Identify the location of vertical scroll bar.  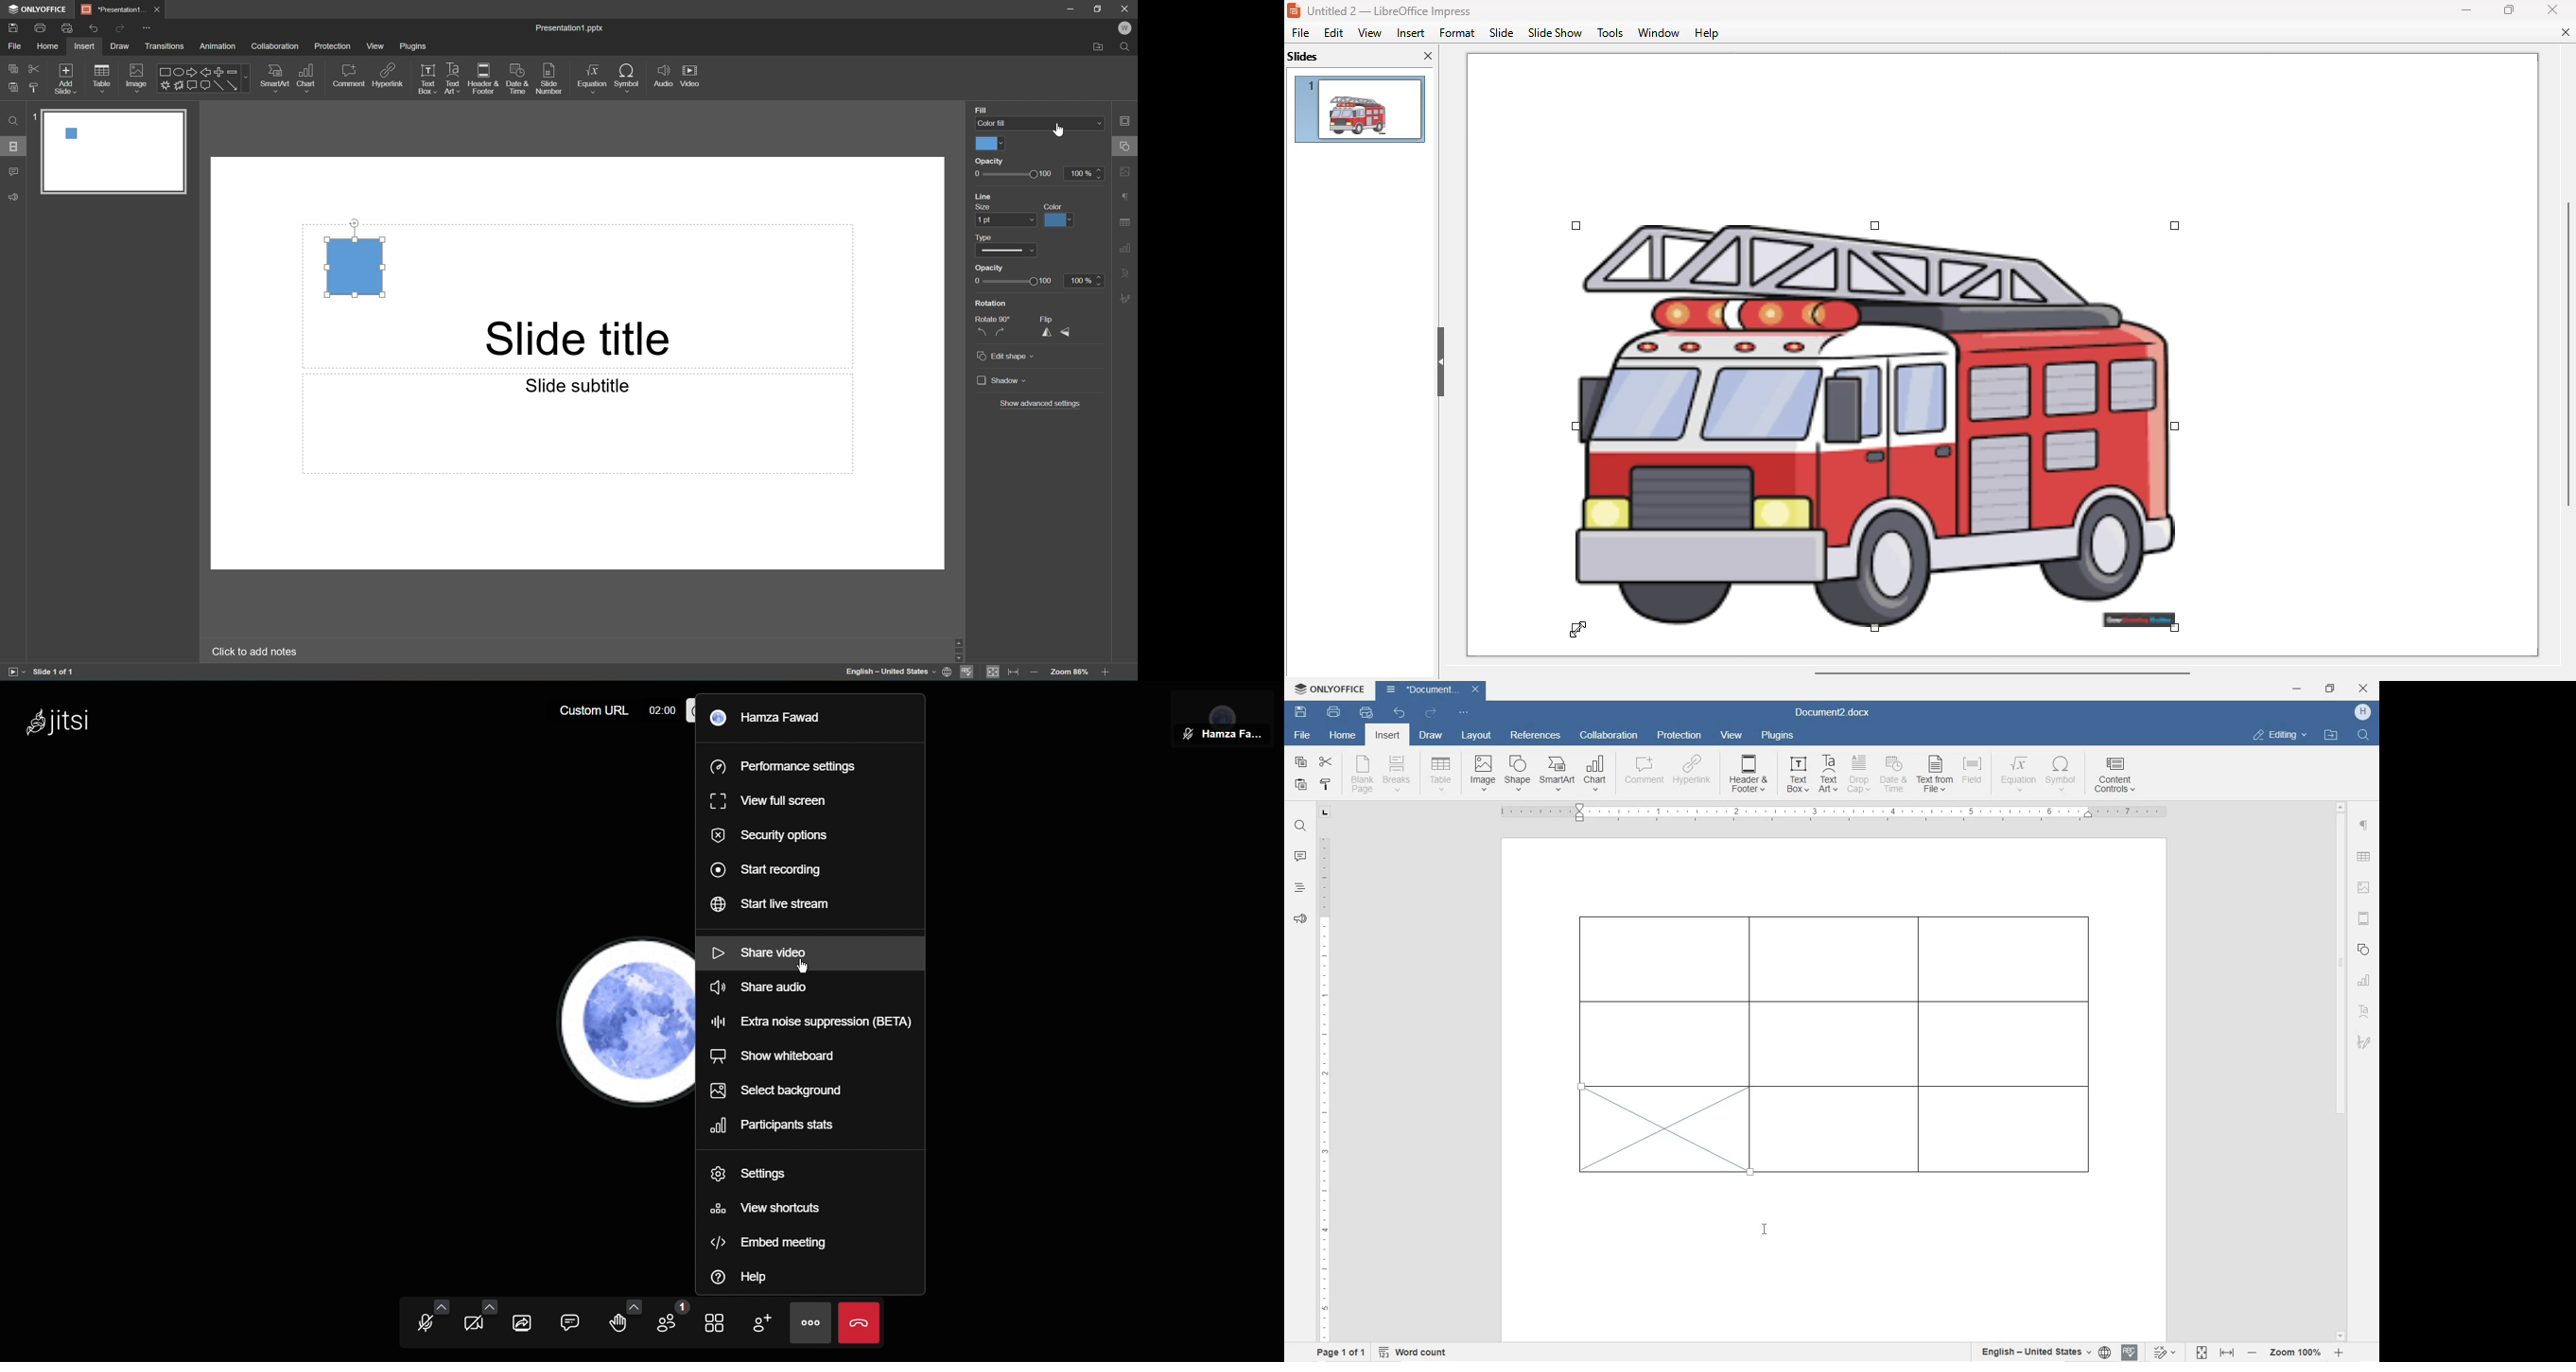
(2566, 355).